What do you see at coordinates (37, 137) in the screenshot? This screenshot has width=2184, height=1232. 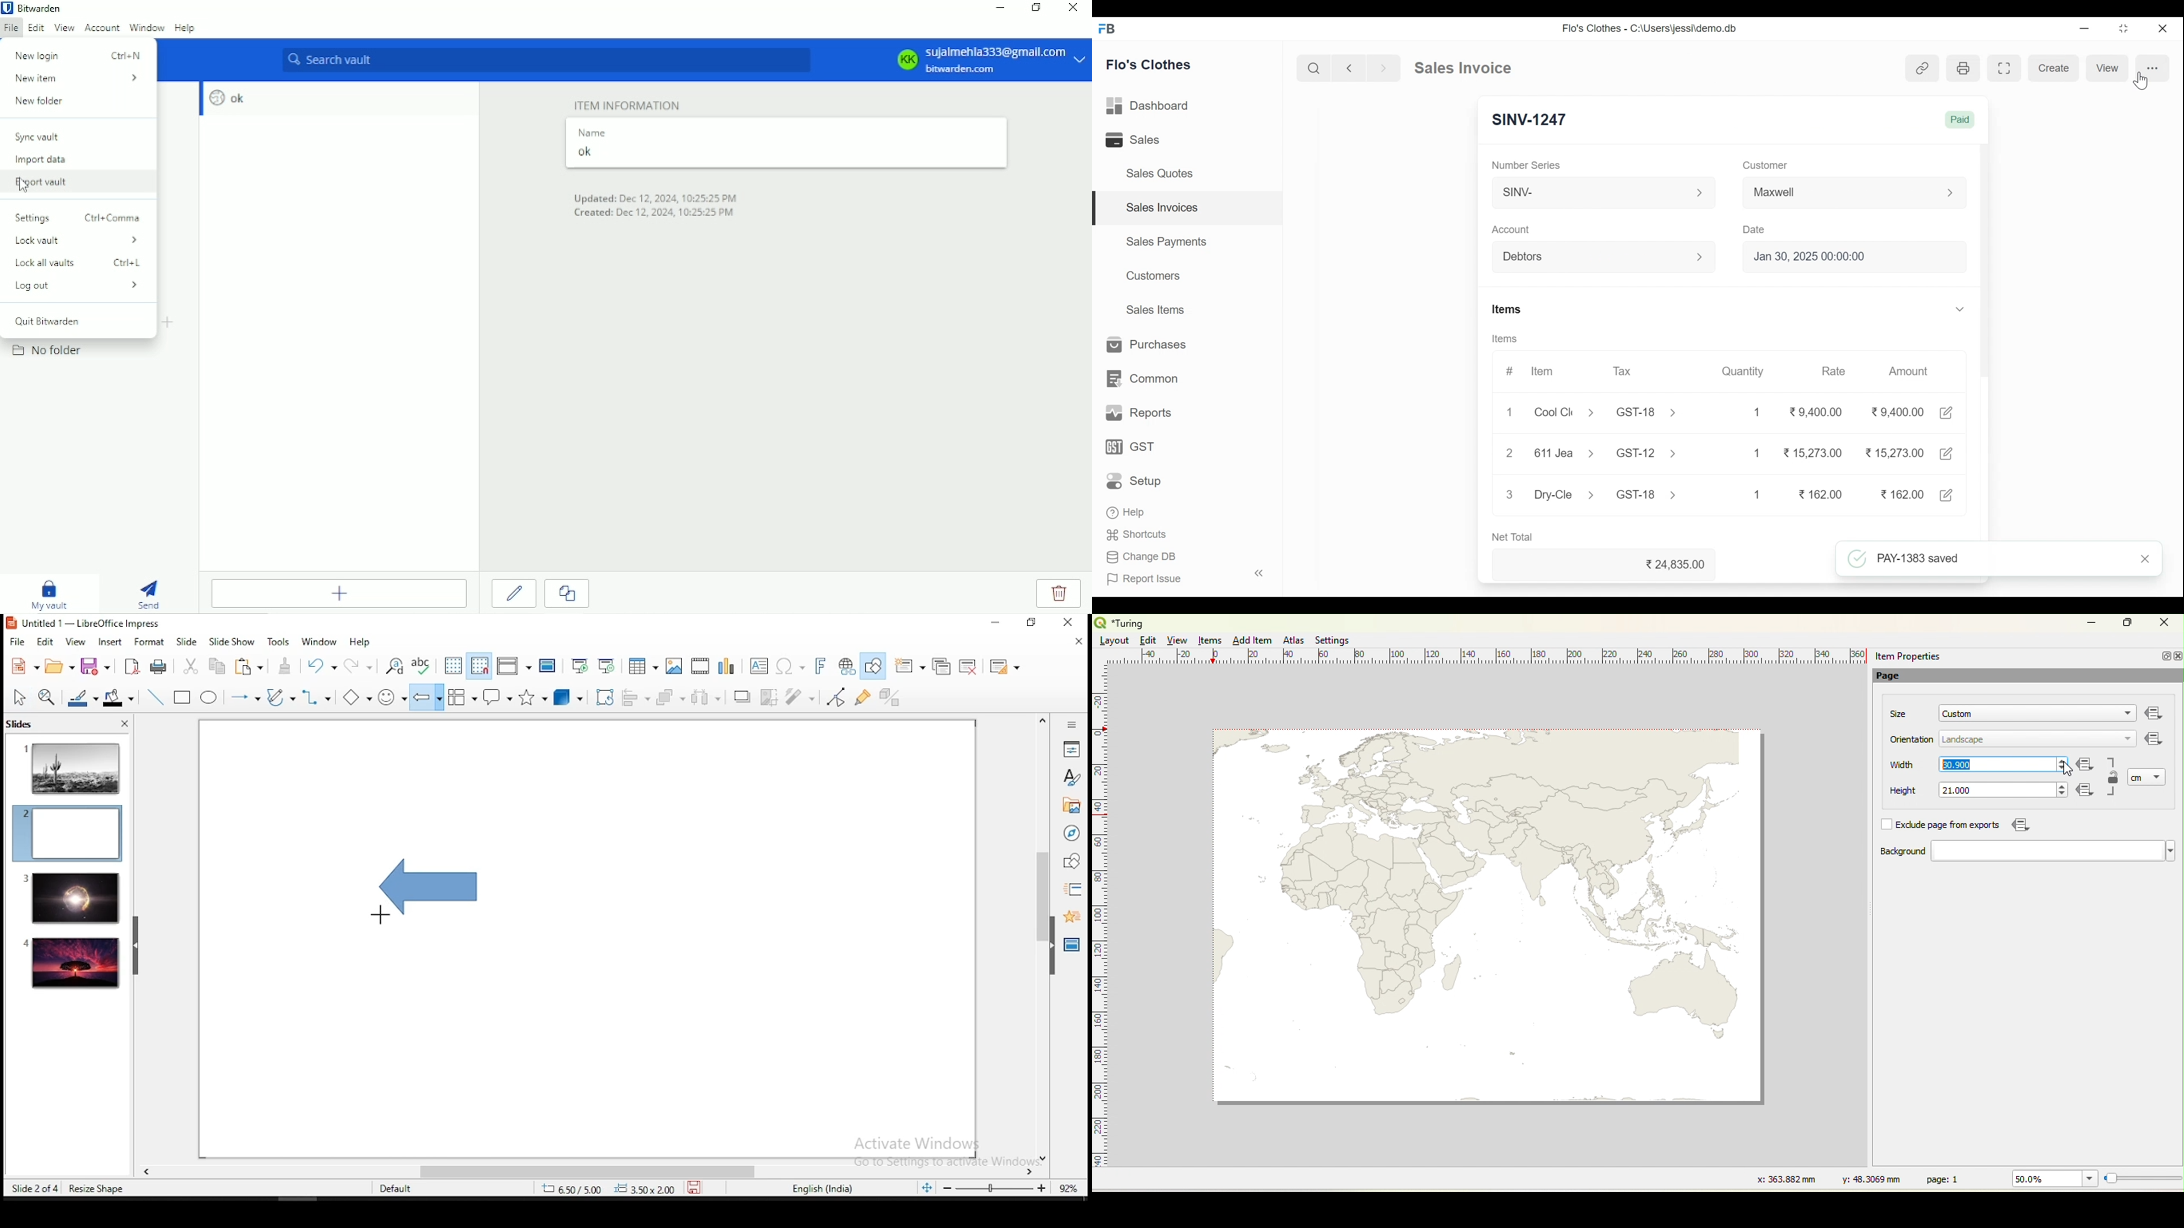 I see `Sync vault` at bounding box center [37, 137].